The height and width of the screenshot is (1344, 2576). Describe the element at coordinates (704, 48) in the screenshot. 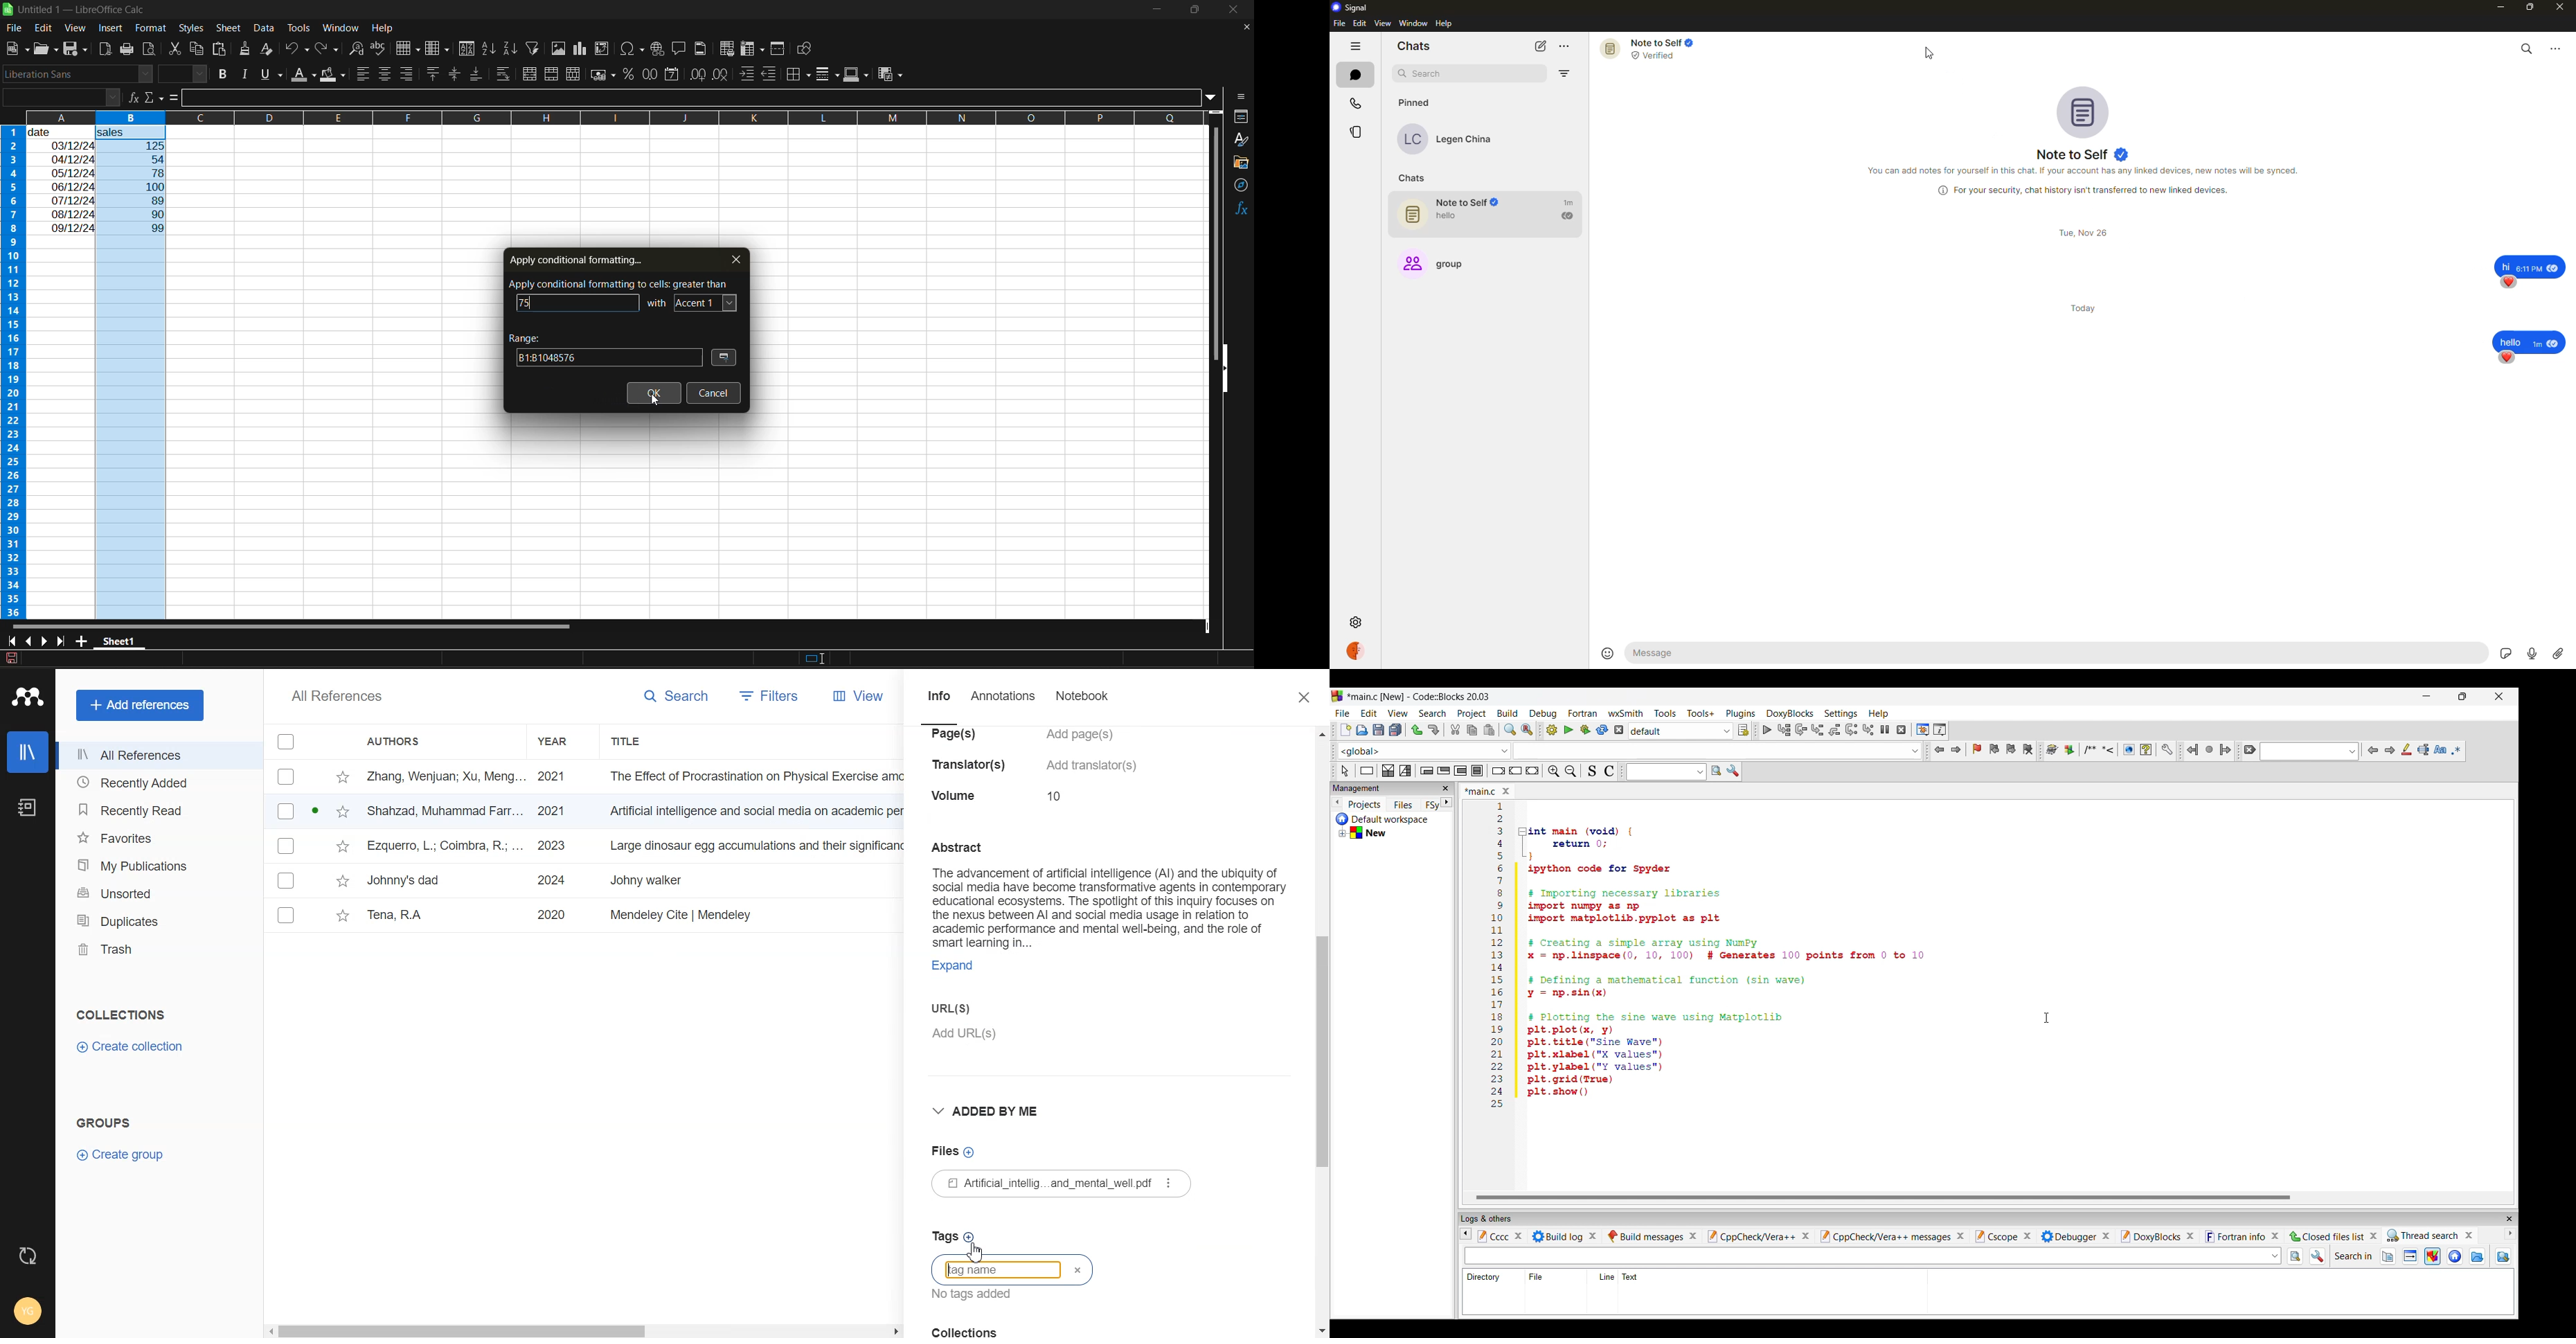

I see `headers and footers` at that location.